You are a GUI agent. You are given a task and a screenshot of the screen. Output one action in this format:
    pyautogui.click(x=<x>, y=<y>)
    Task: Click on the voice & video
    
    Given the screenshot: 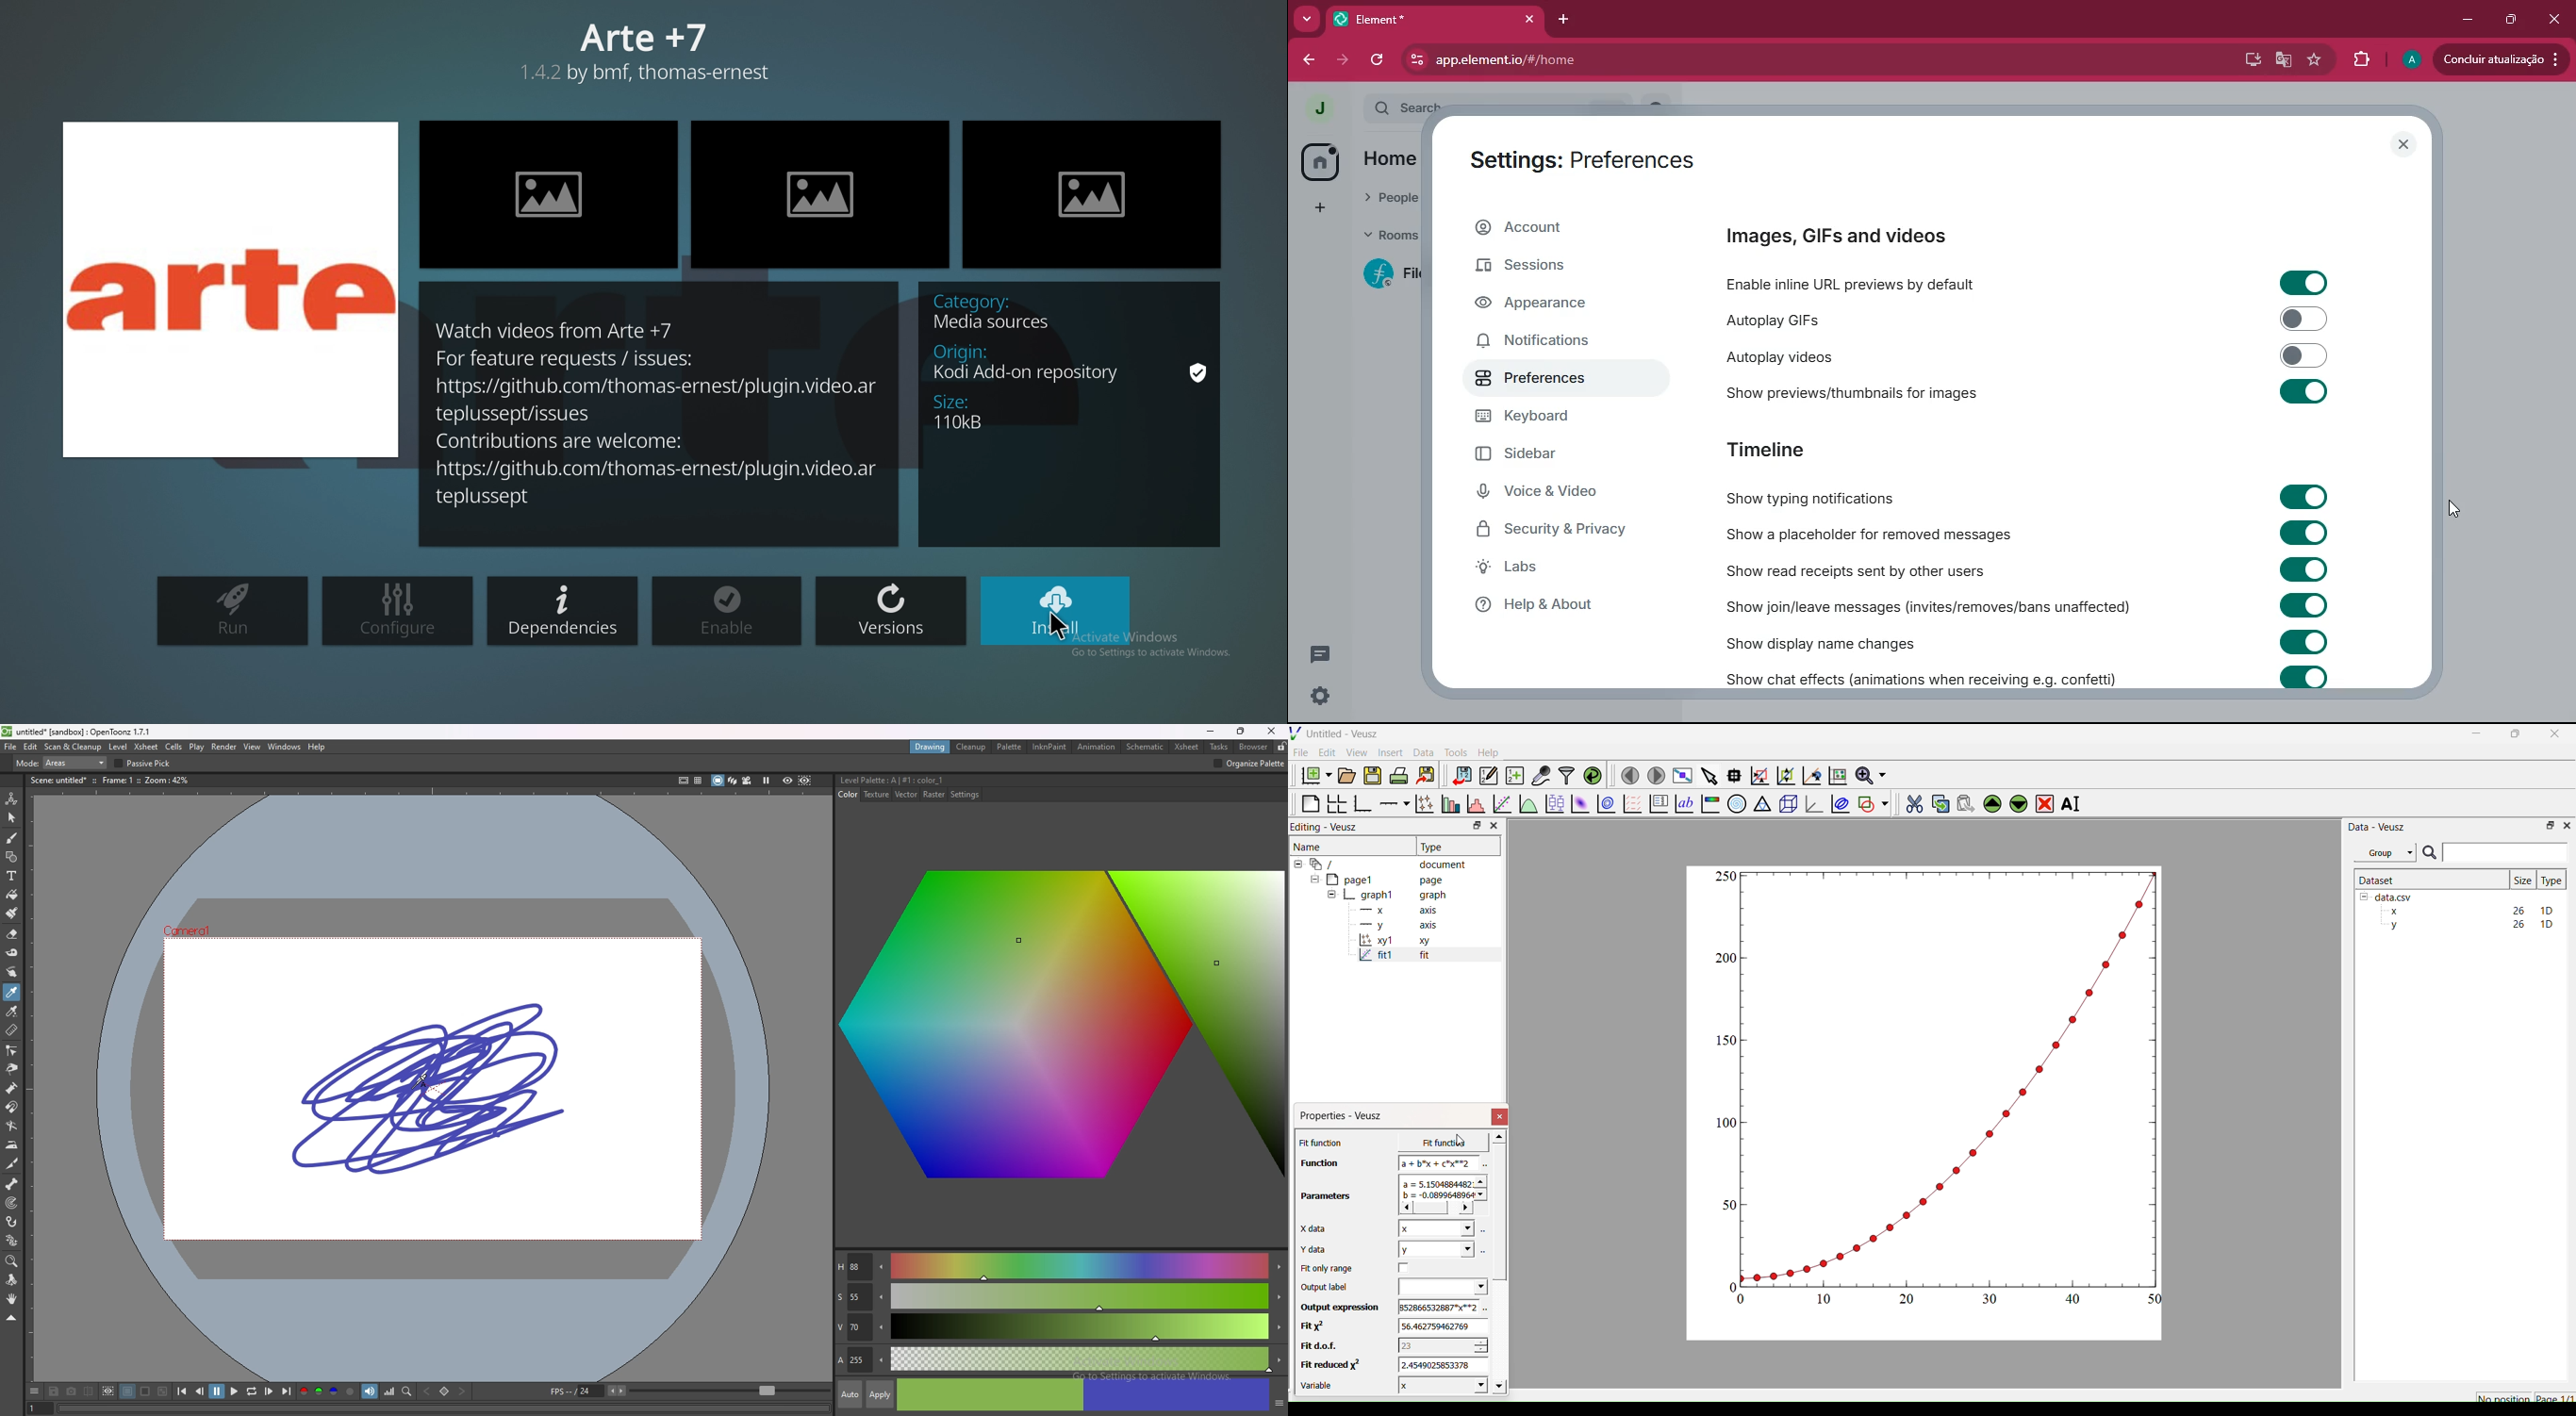 What is the action you would take?
    pyautogui.click(x=1542, y=490)
    